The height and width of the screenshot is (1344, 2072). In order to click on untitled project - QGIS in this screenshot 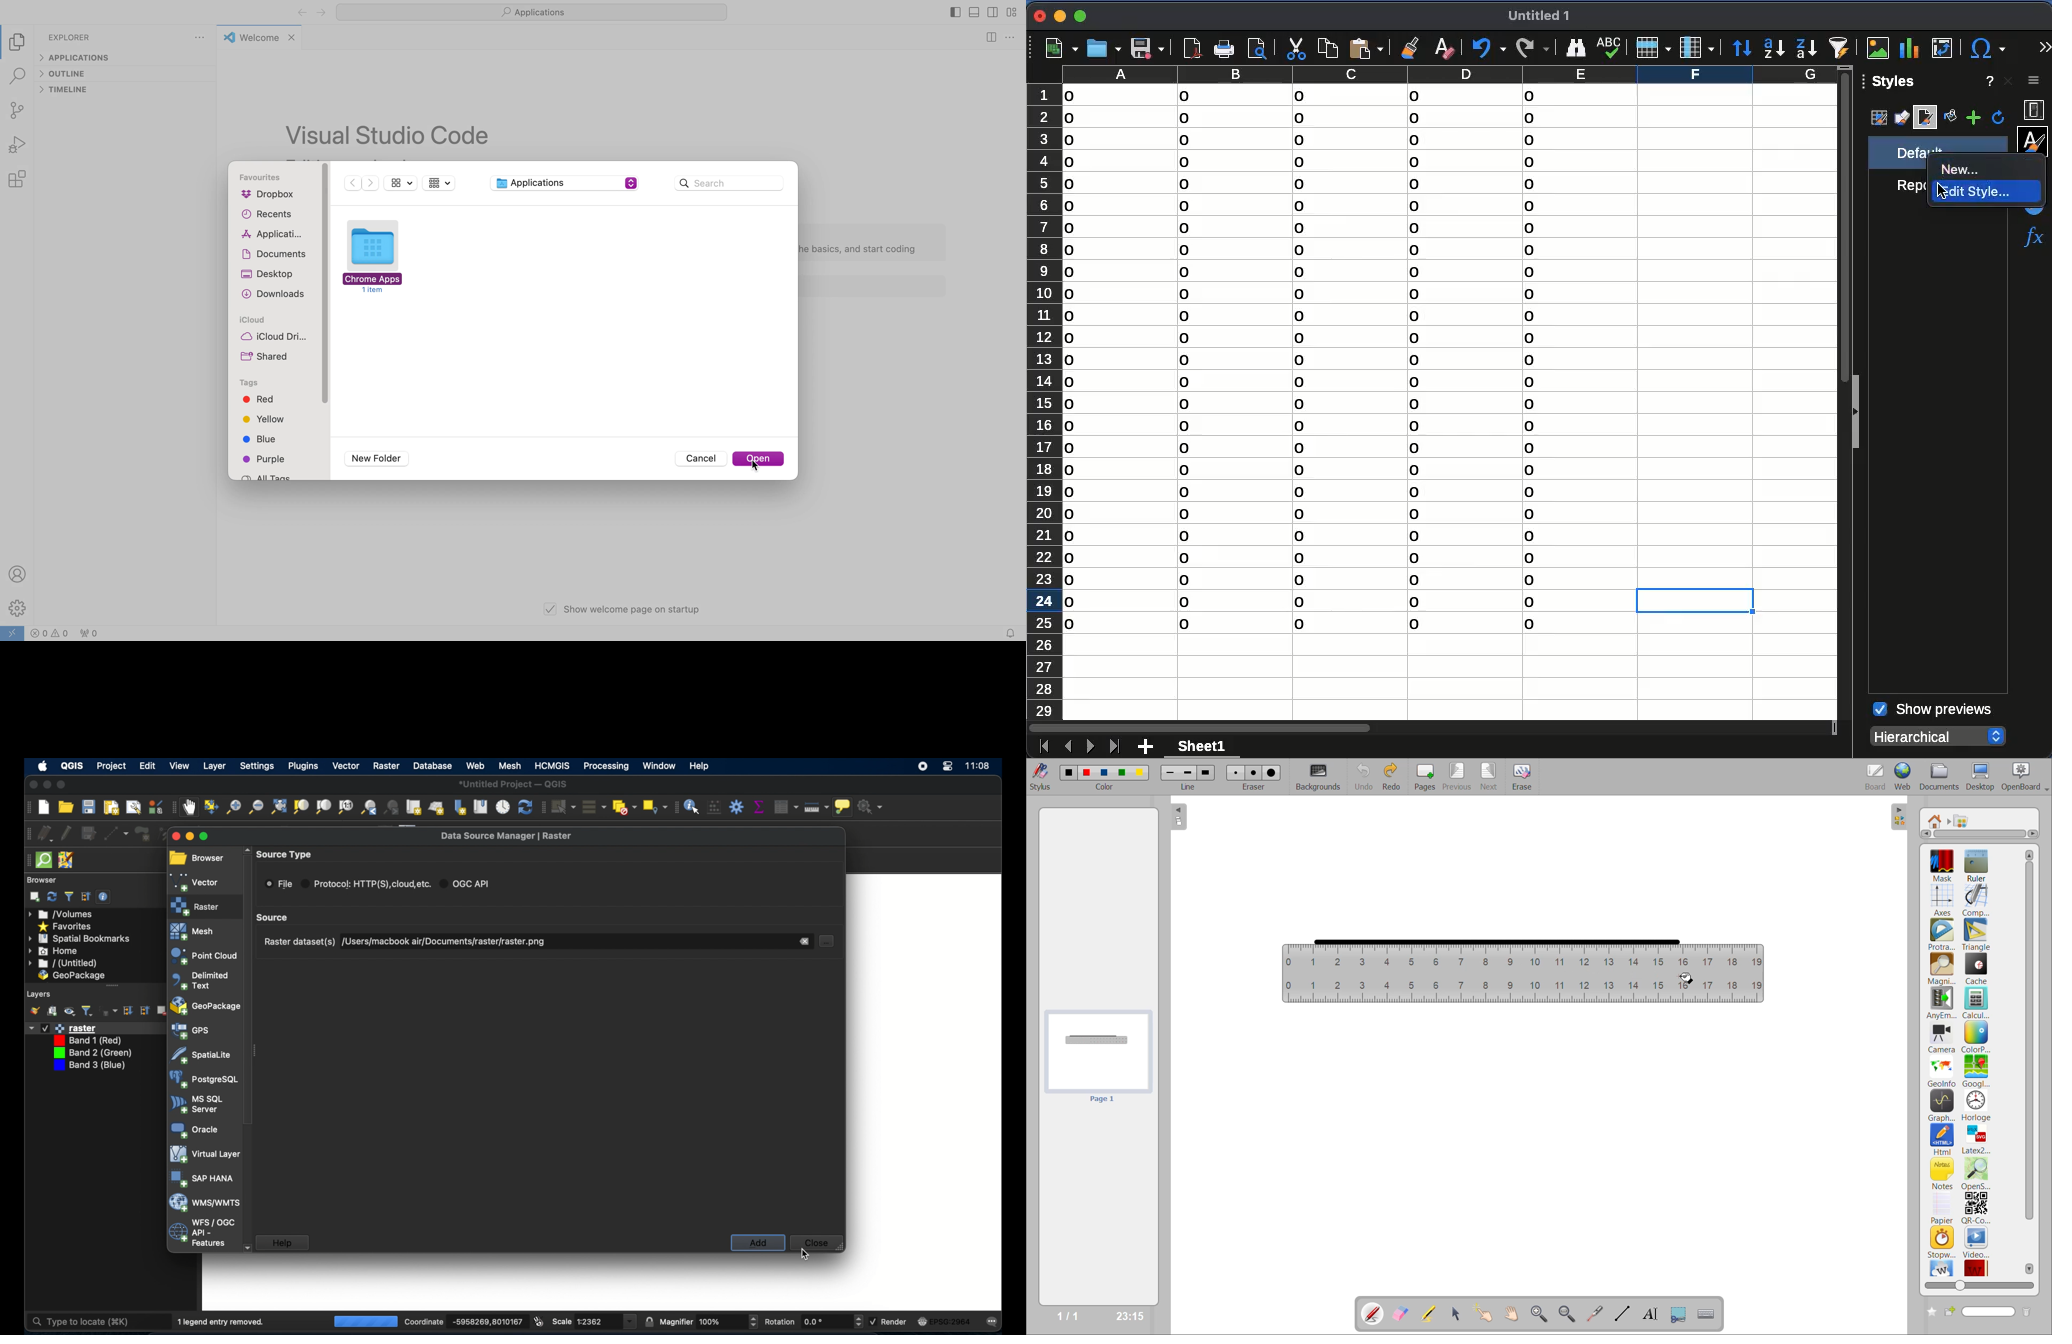, I will do `click(516, 784)`.